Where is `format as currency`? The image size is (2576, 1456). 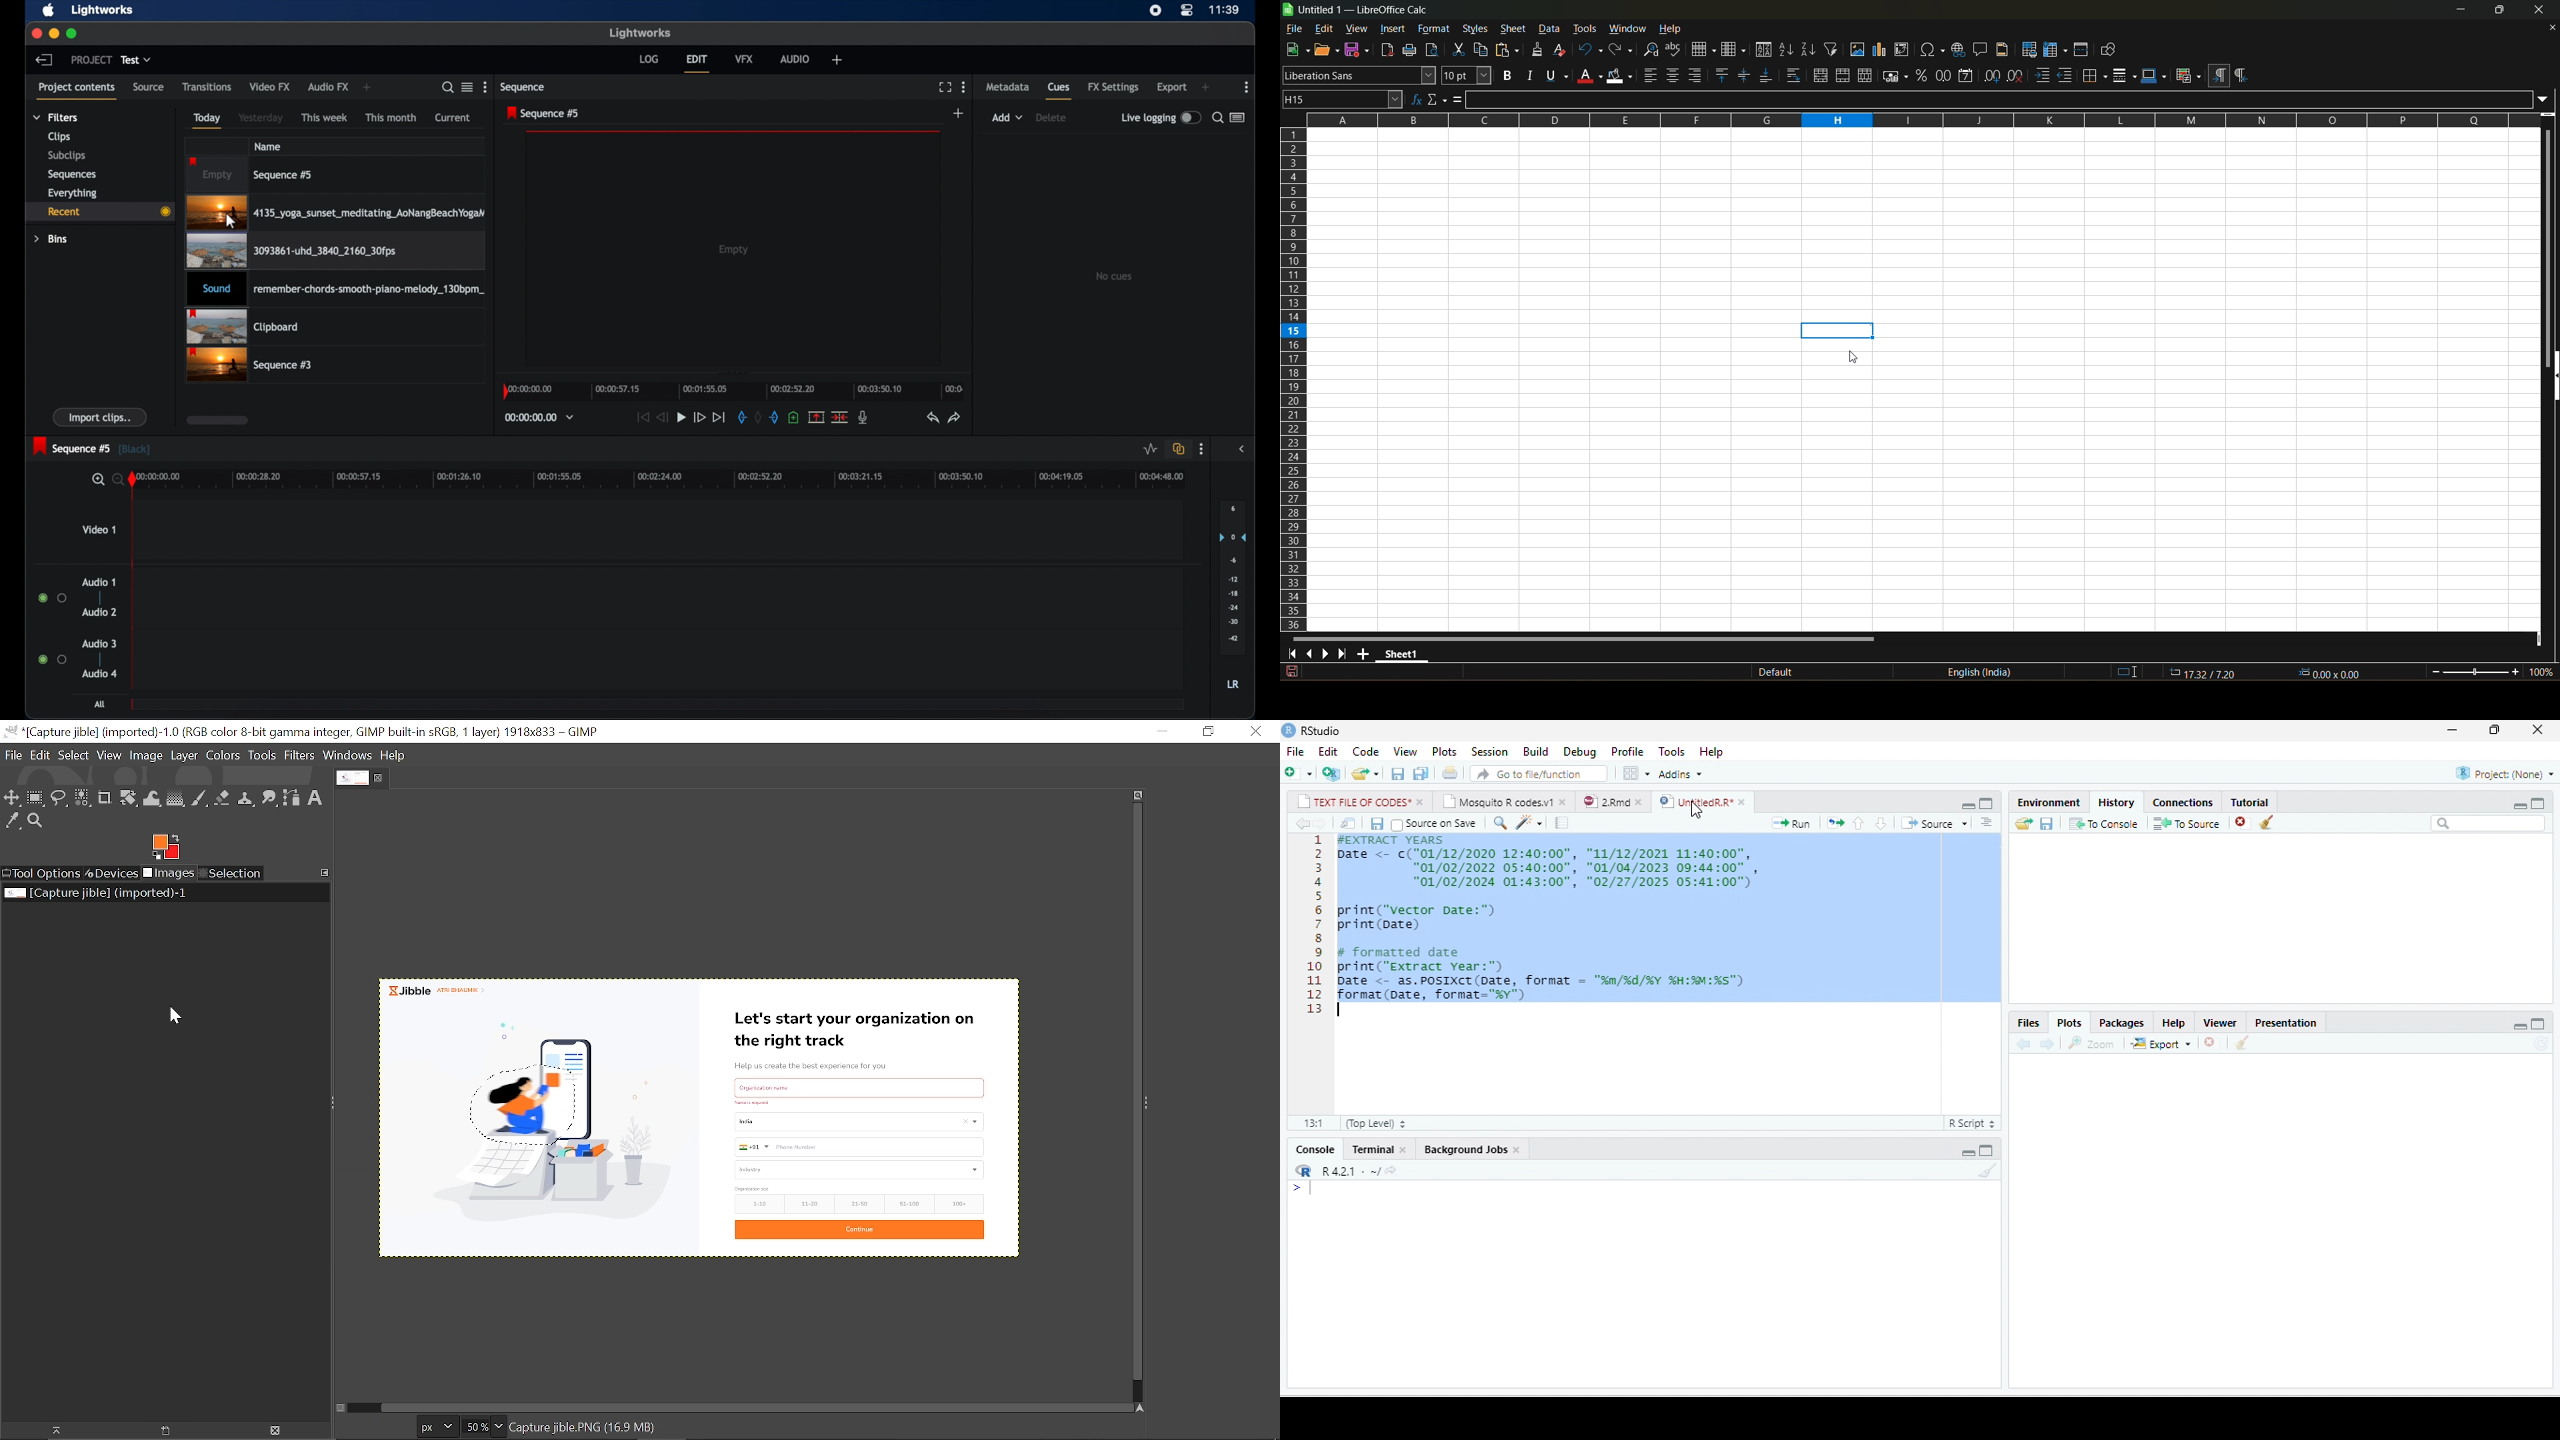 format as currency is located at coordinates (1895, 76).